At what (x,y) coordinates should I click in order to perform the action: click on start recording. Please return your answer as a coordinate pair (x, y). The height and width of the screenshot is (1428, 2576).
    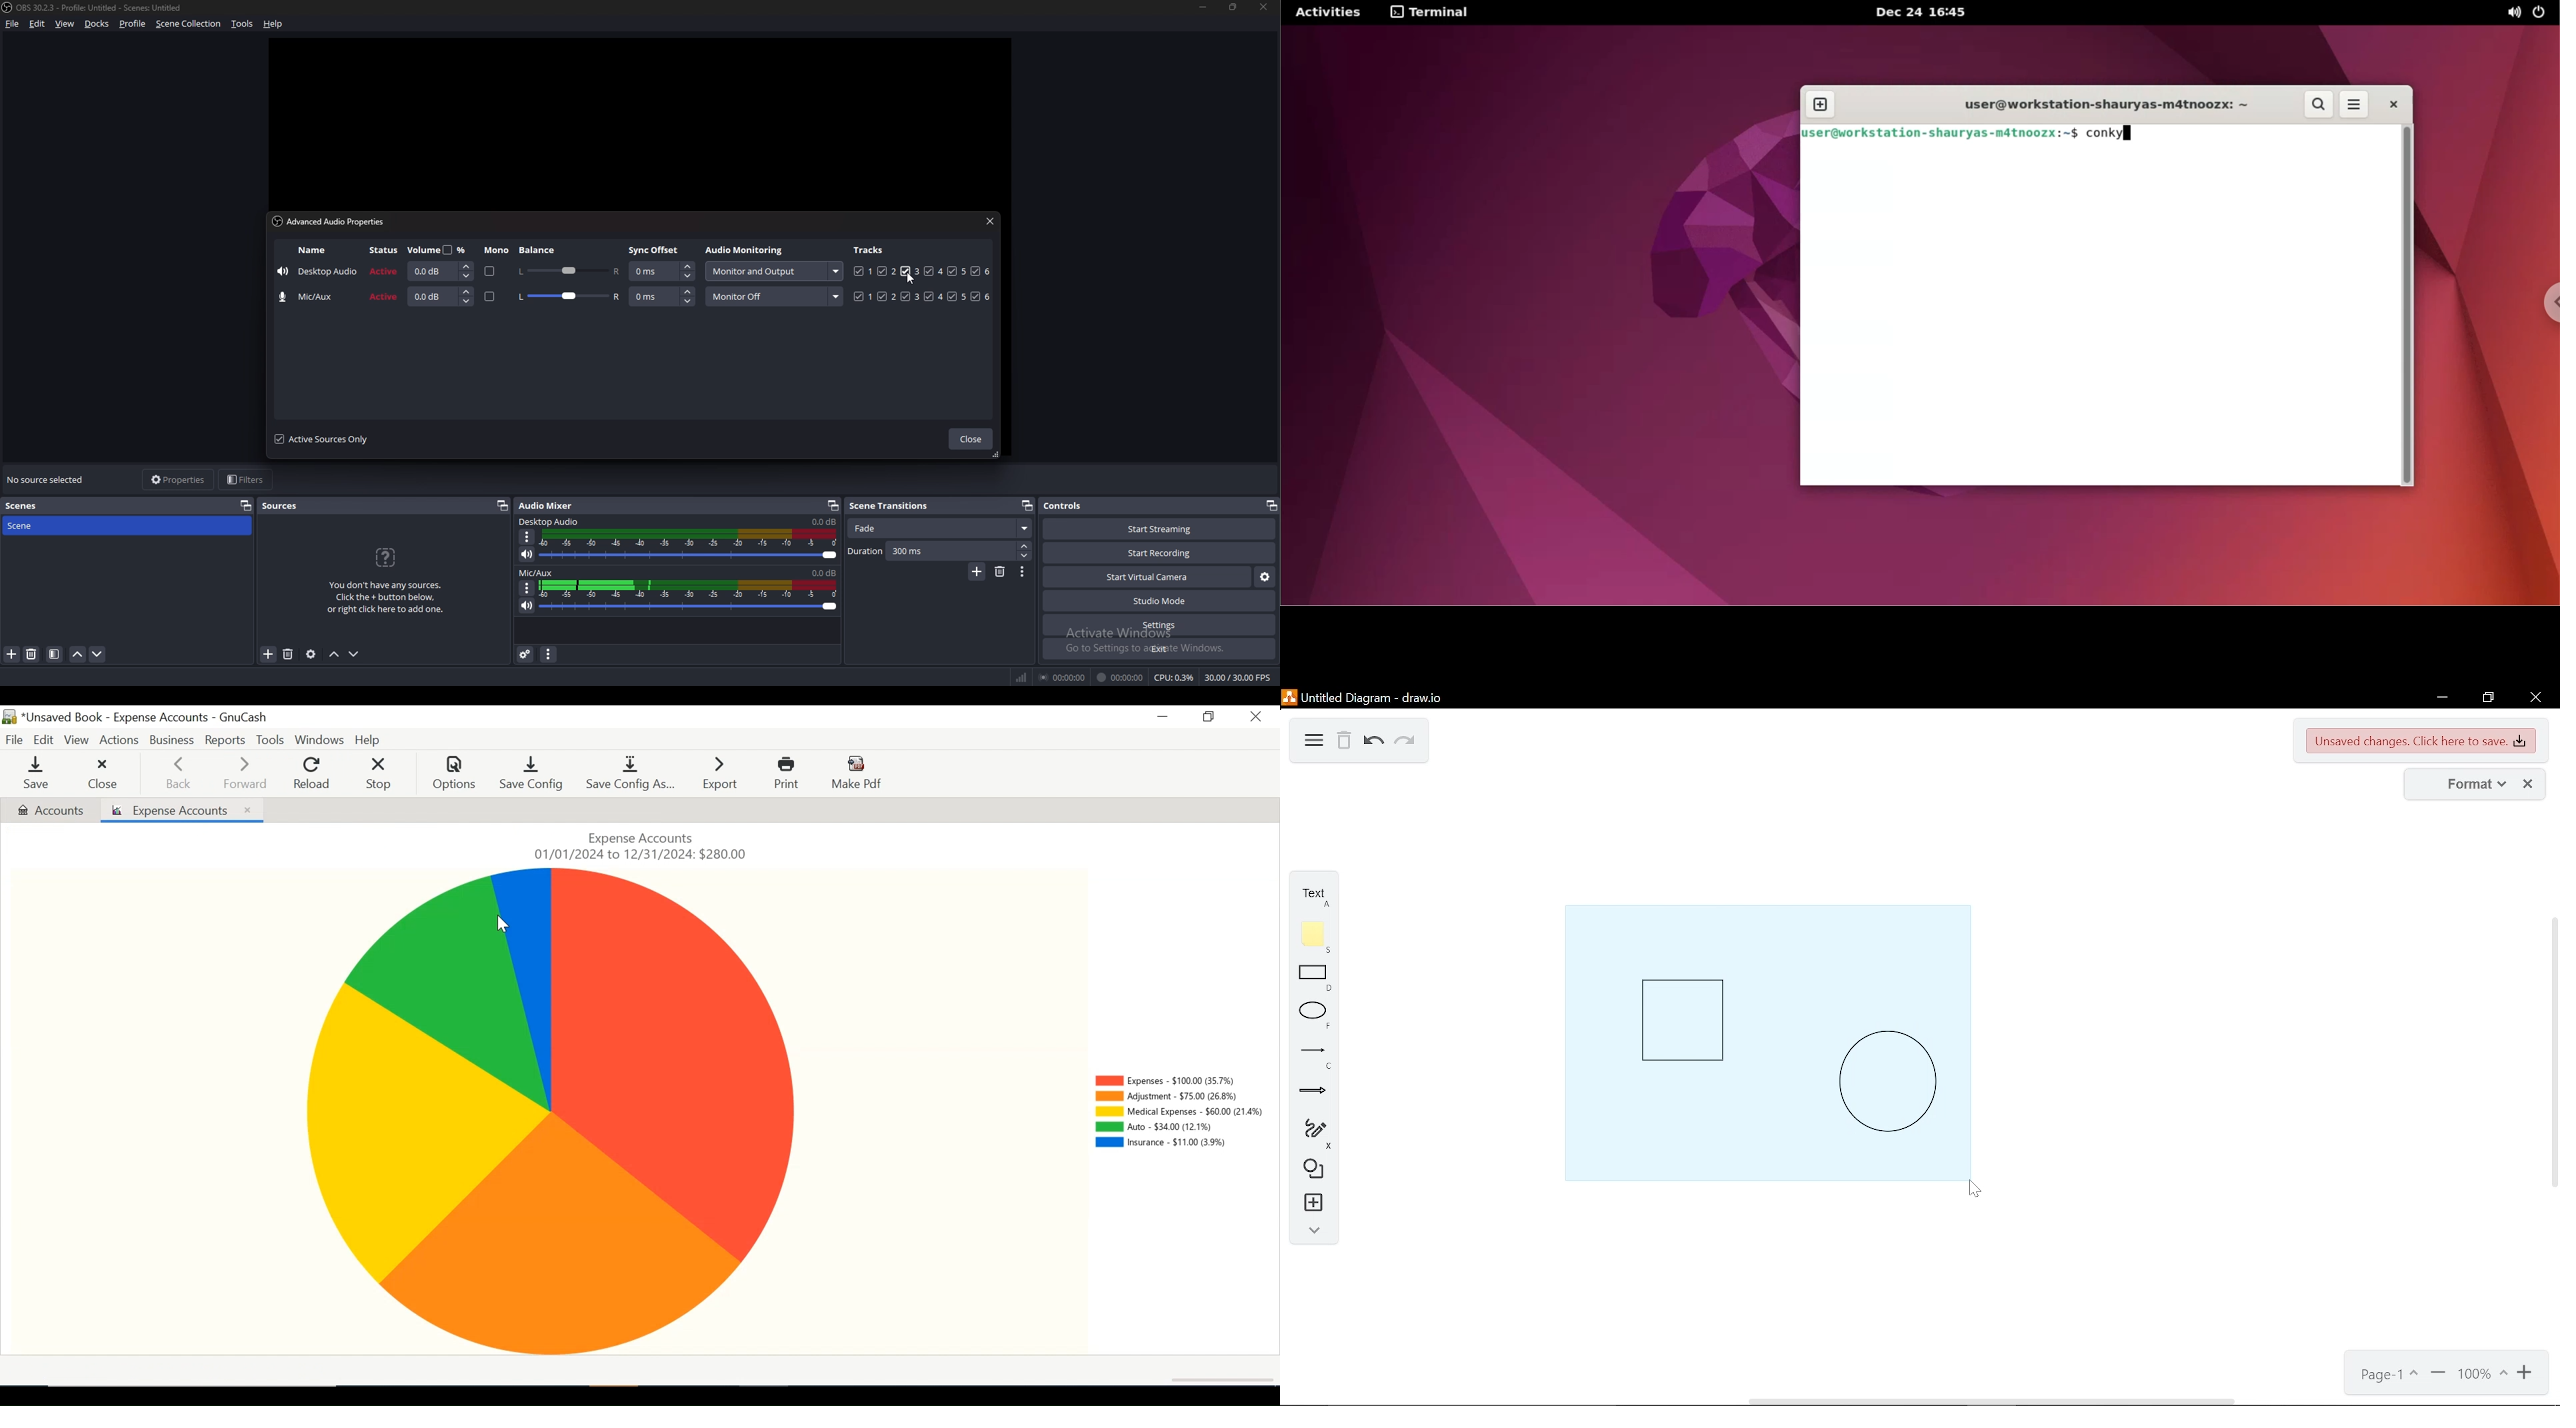
    Looking at the image, I should click on (1161, 553).